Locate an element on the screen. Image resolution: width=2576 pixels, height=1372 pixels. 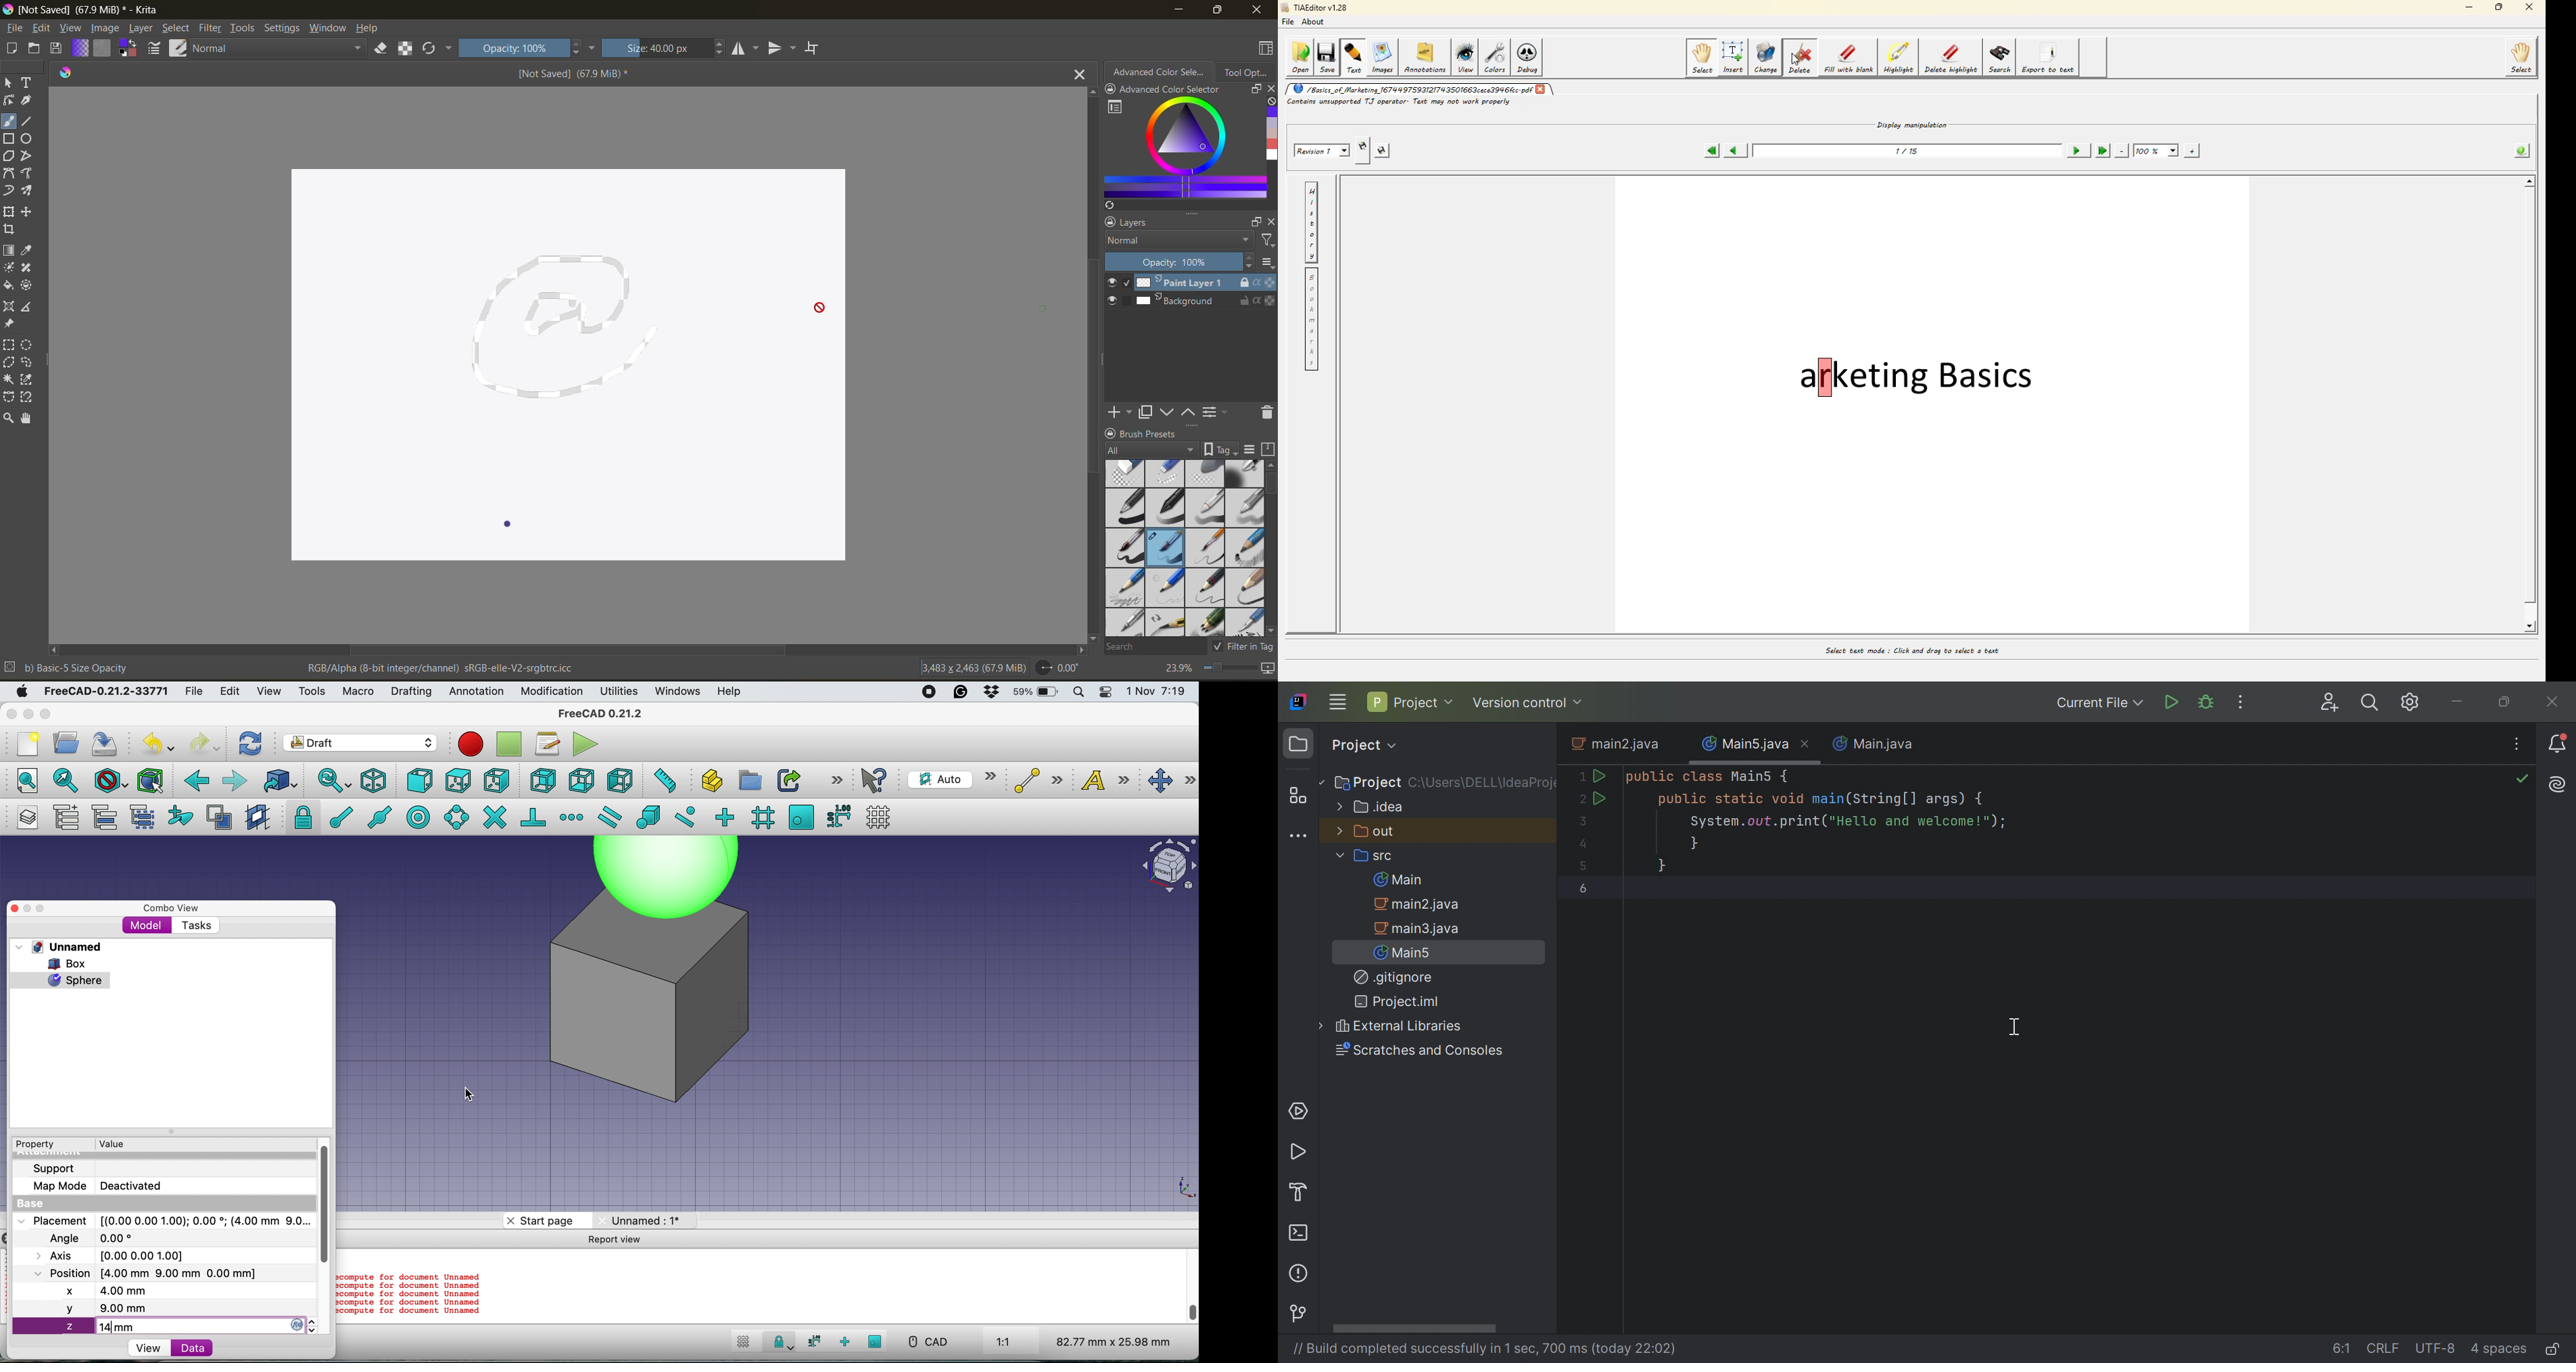
} is located at coordinates (1663, 865).